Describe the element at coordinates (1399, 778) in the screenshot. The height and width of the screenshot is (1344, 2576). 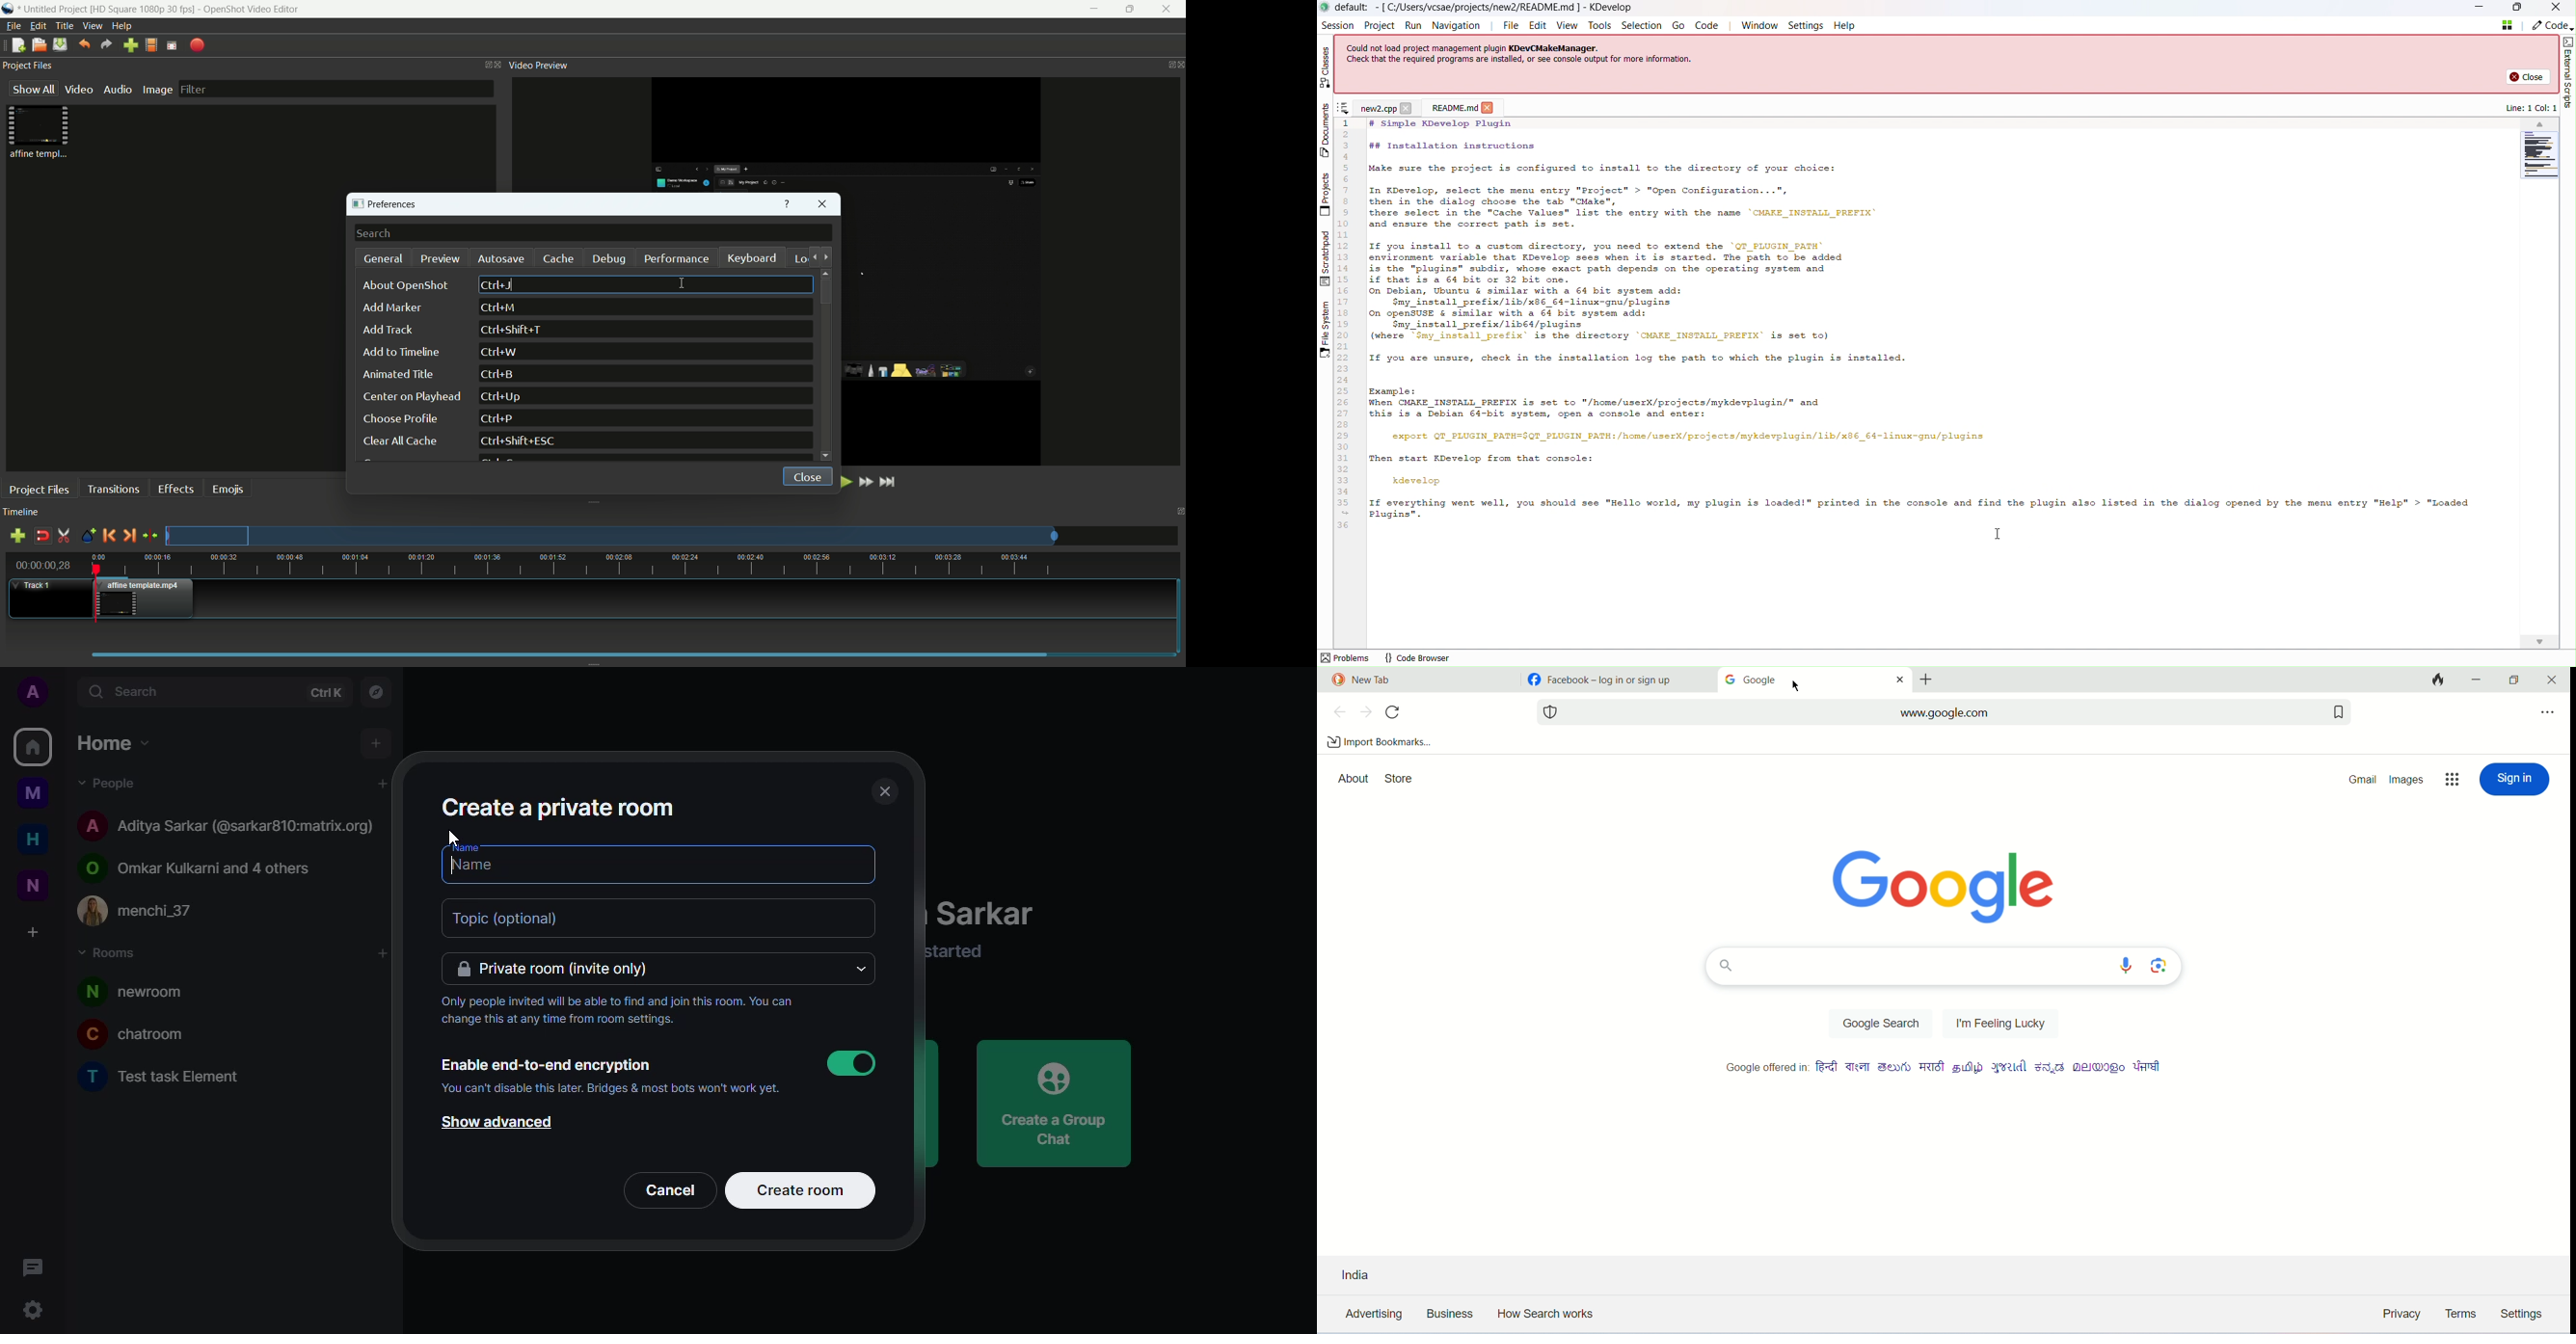
I see `store` at that location.